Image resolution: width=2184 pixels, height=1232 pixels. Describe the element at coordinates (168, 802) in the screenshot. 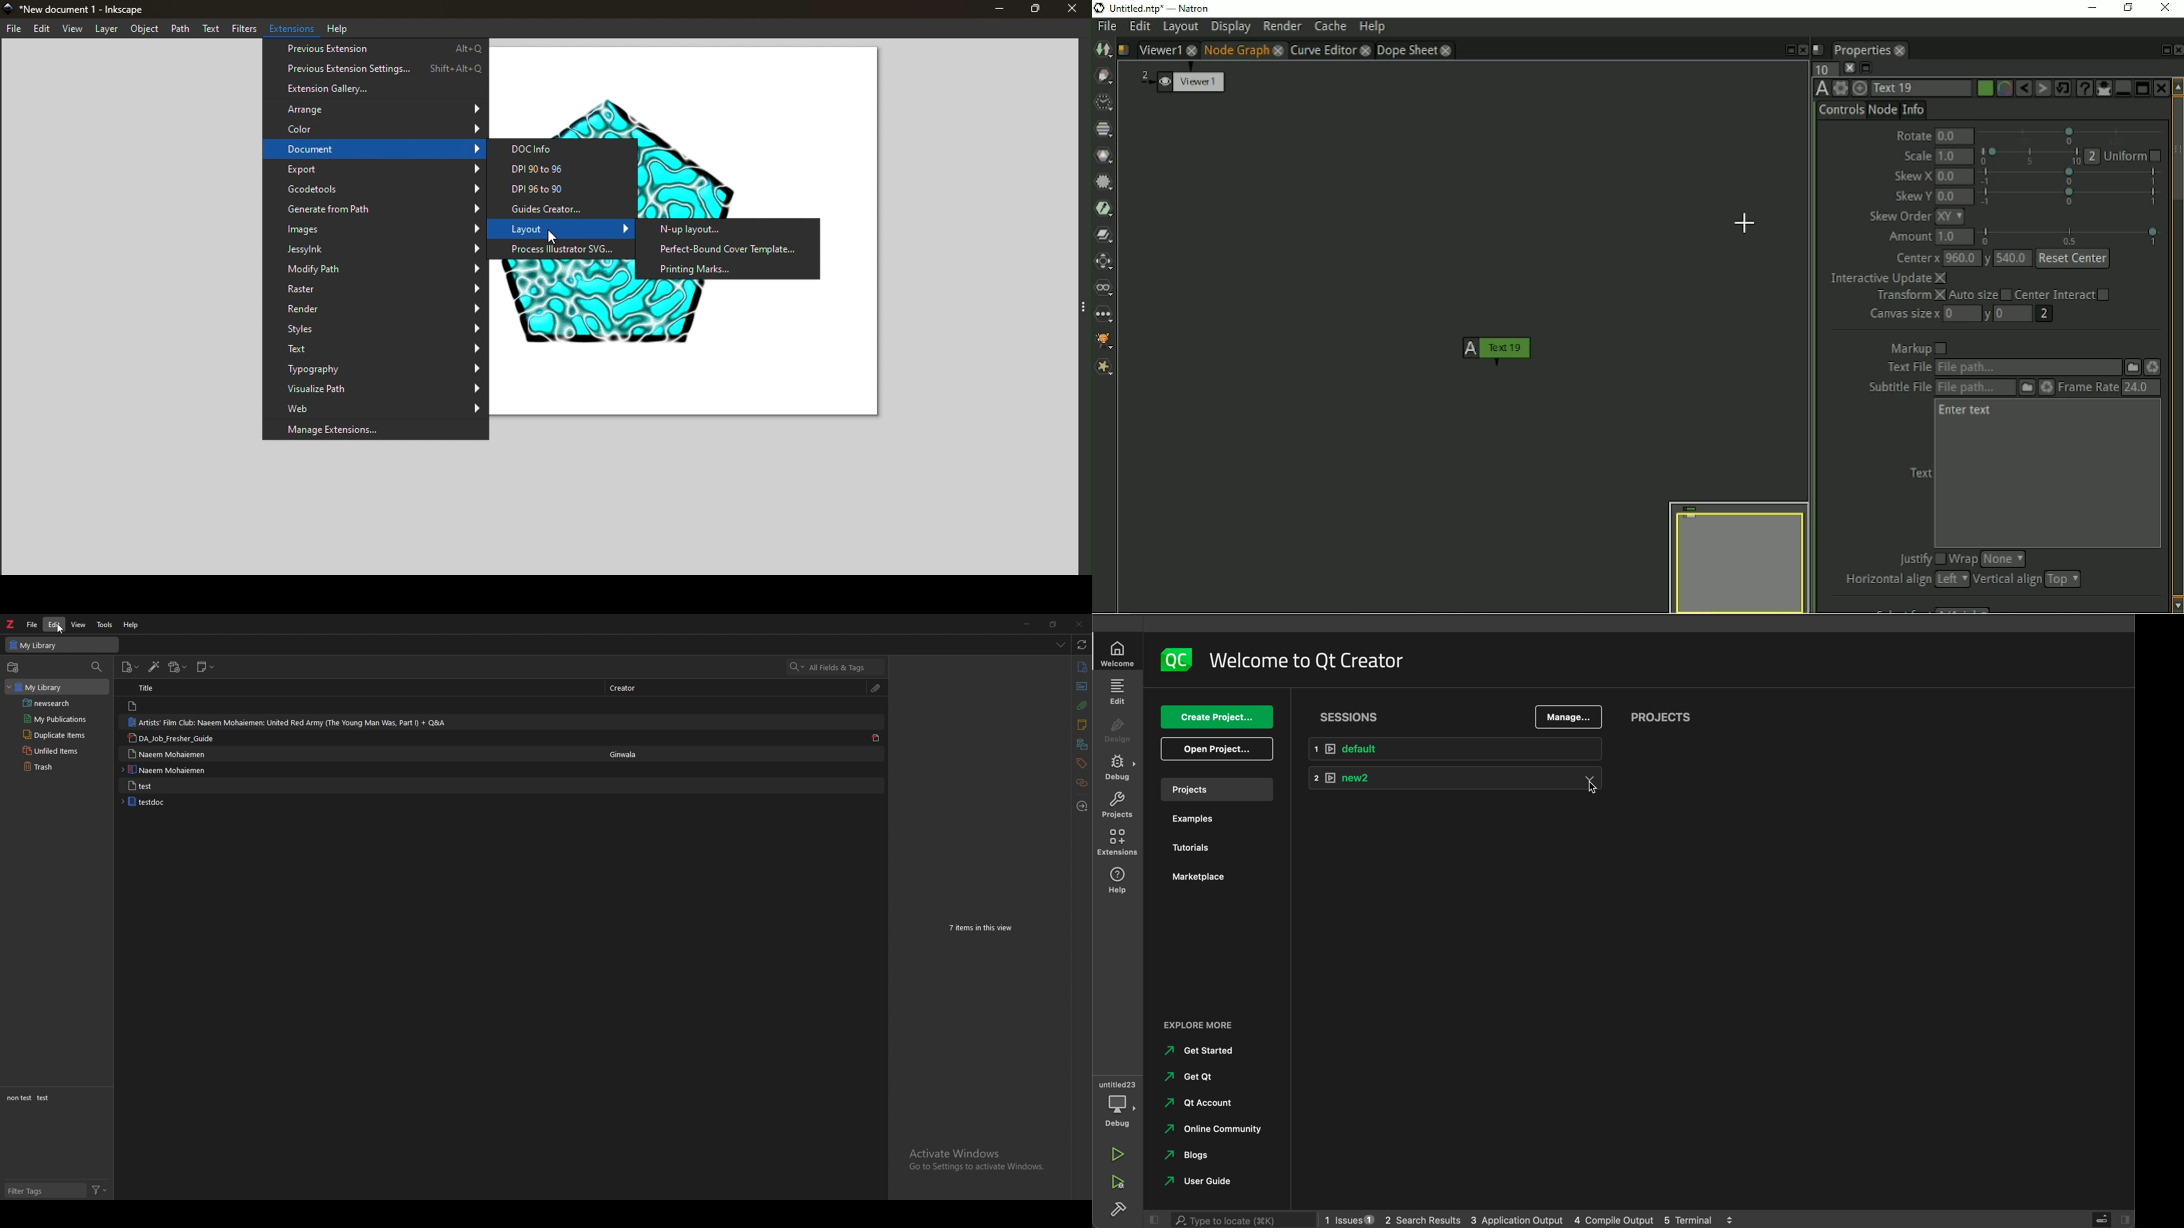

I see `testdoc` at that location.